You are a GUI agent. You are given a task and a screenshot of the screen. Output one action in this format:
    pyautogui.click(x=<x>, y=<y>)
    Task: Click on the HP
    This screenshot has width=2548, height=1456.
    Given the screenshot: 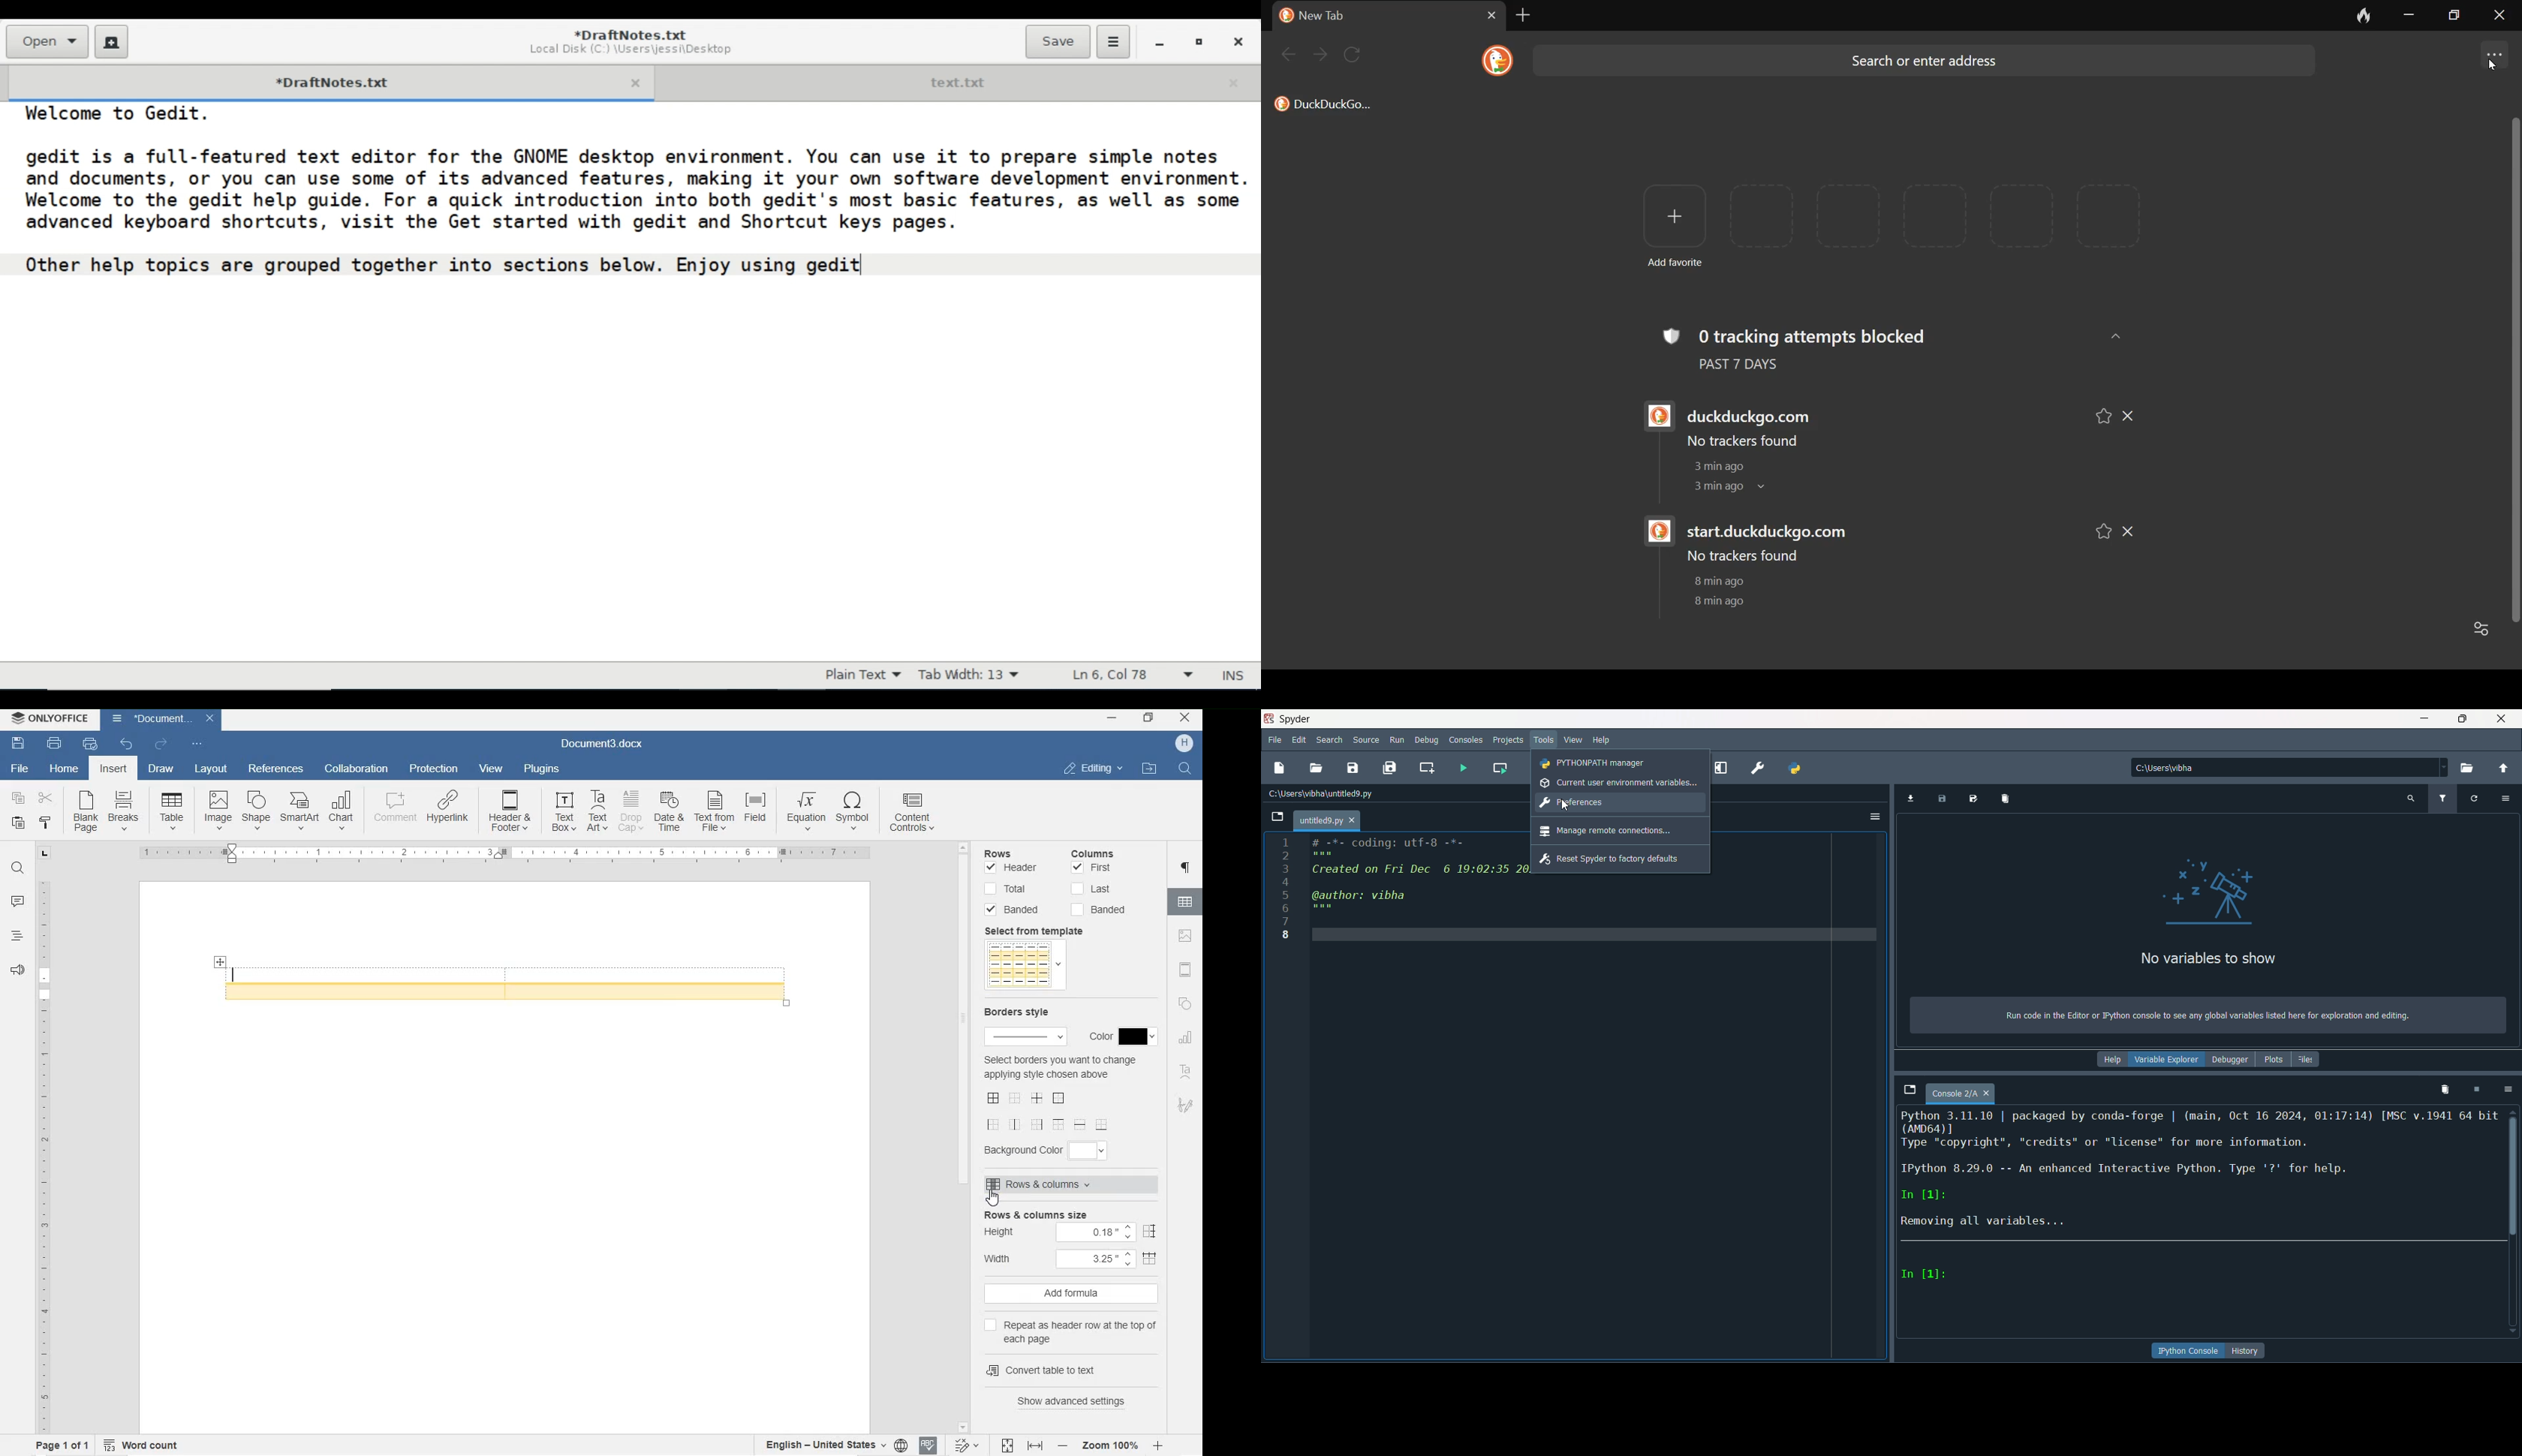 What is the action you would take?
    pyautogui.click(x=1184, y=744)
    